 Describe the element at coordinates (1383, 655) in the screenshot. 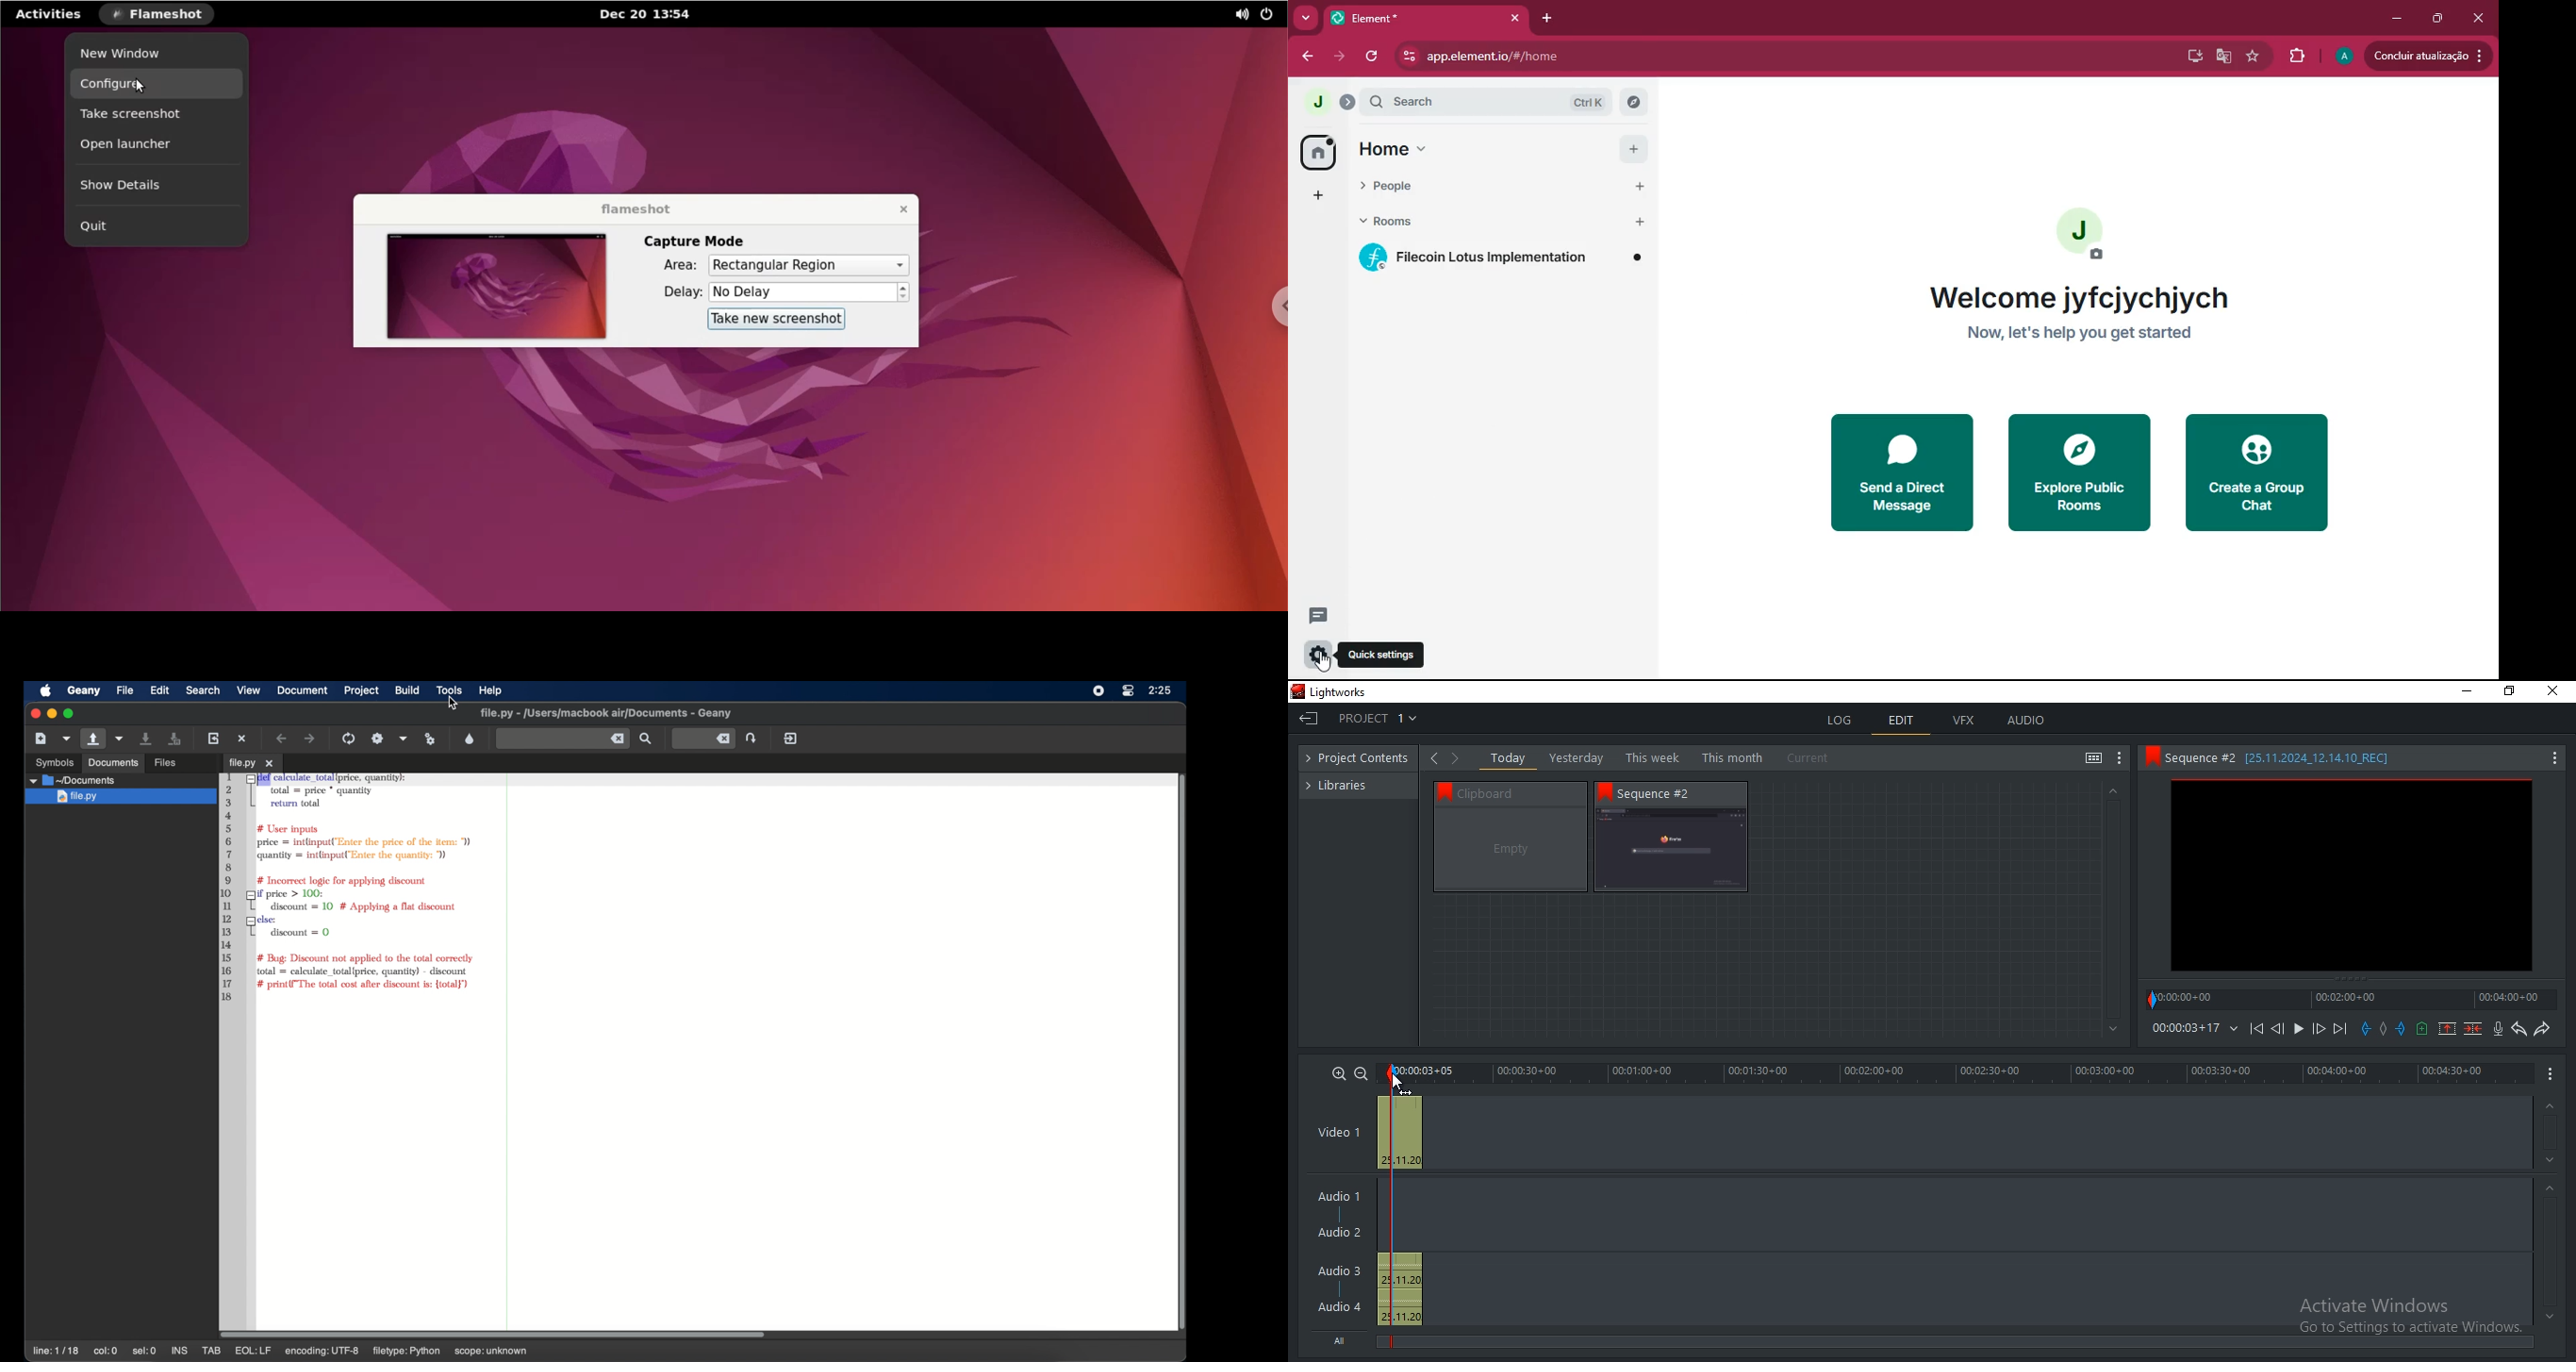

I see `quick settings` at that location.